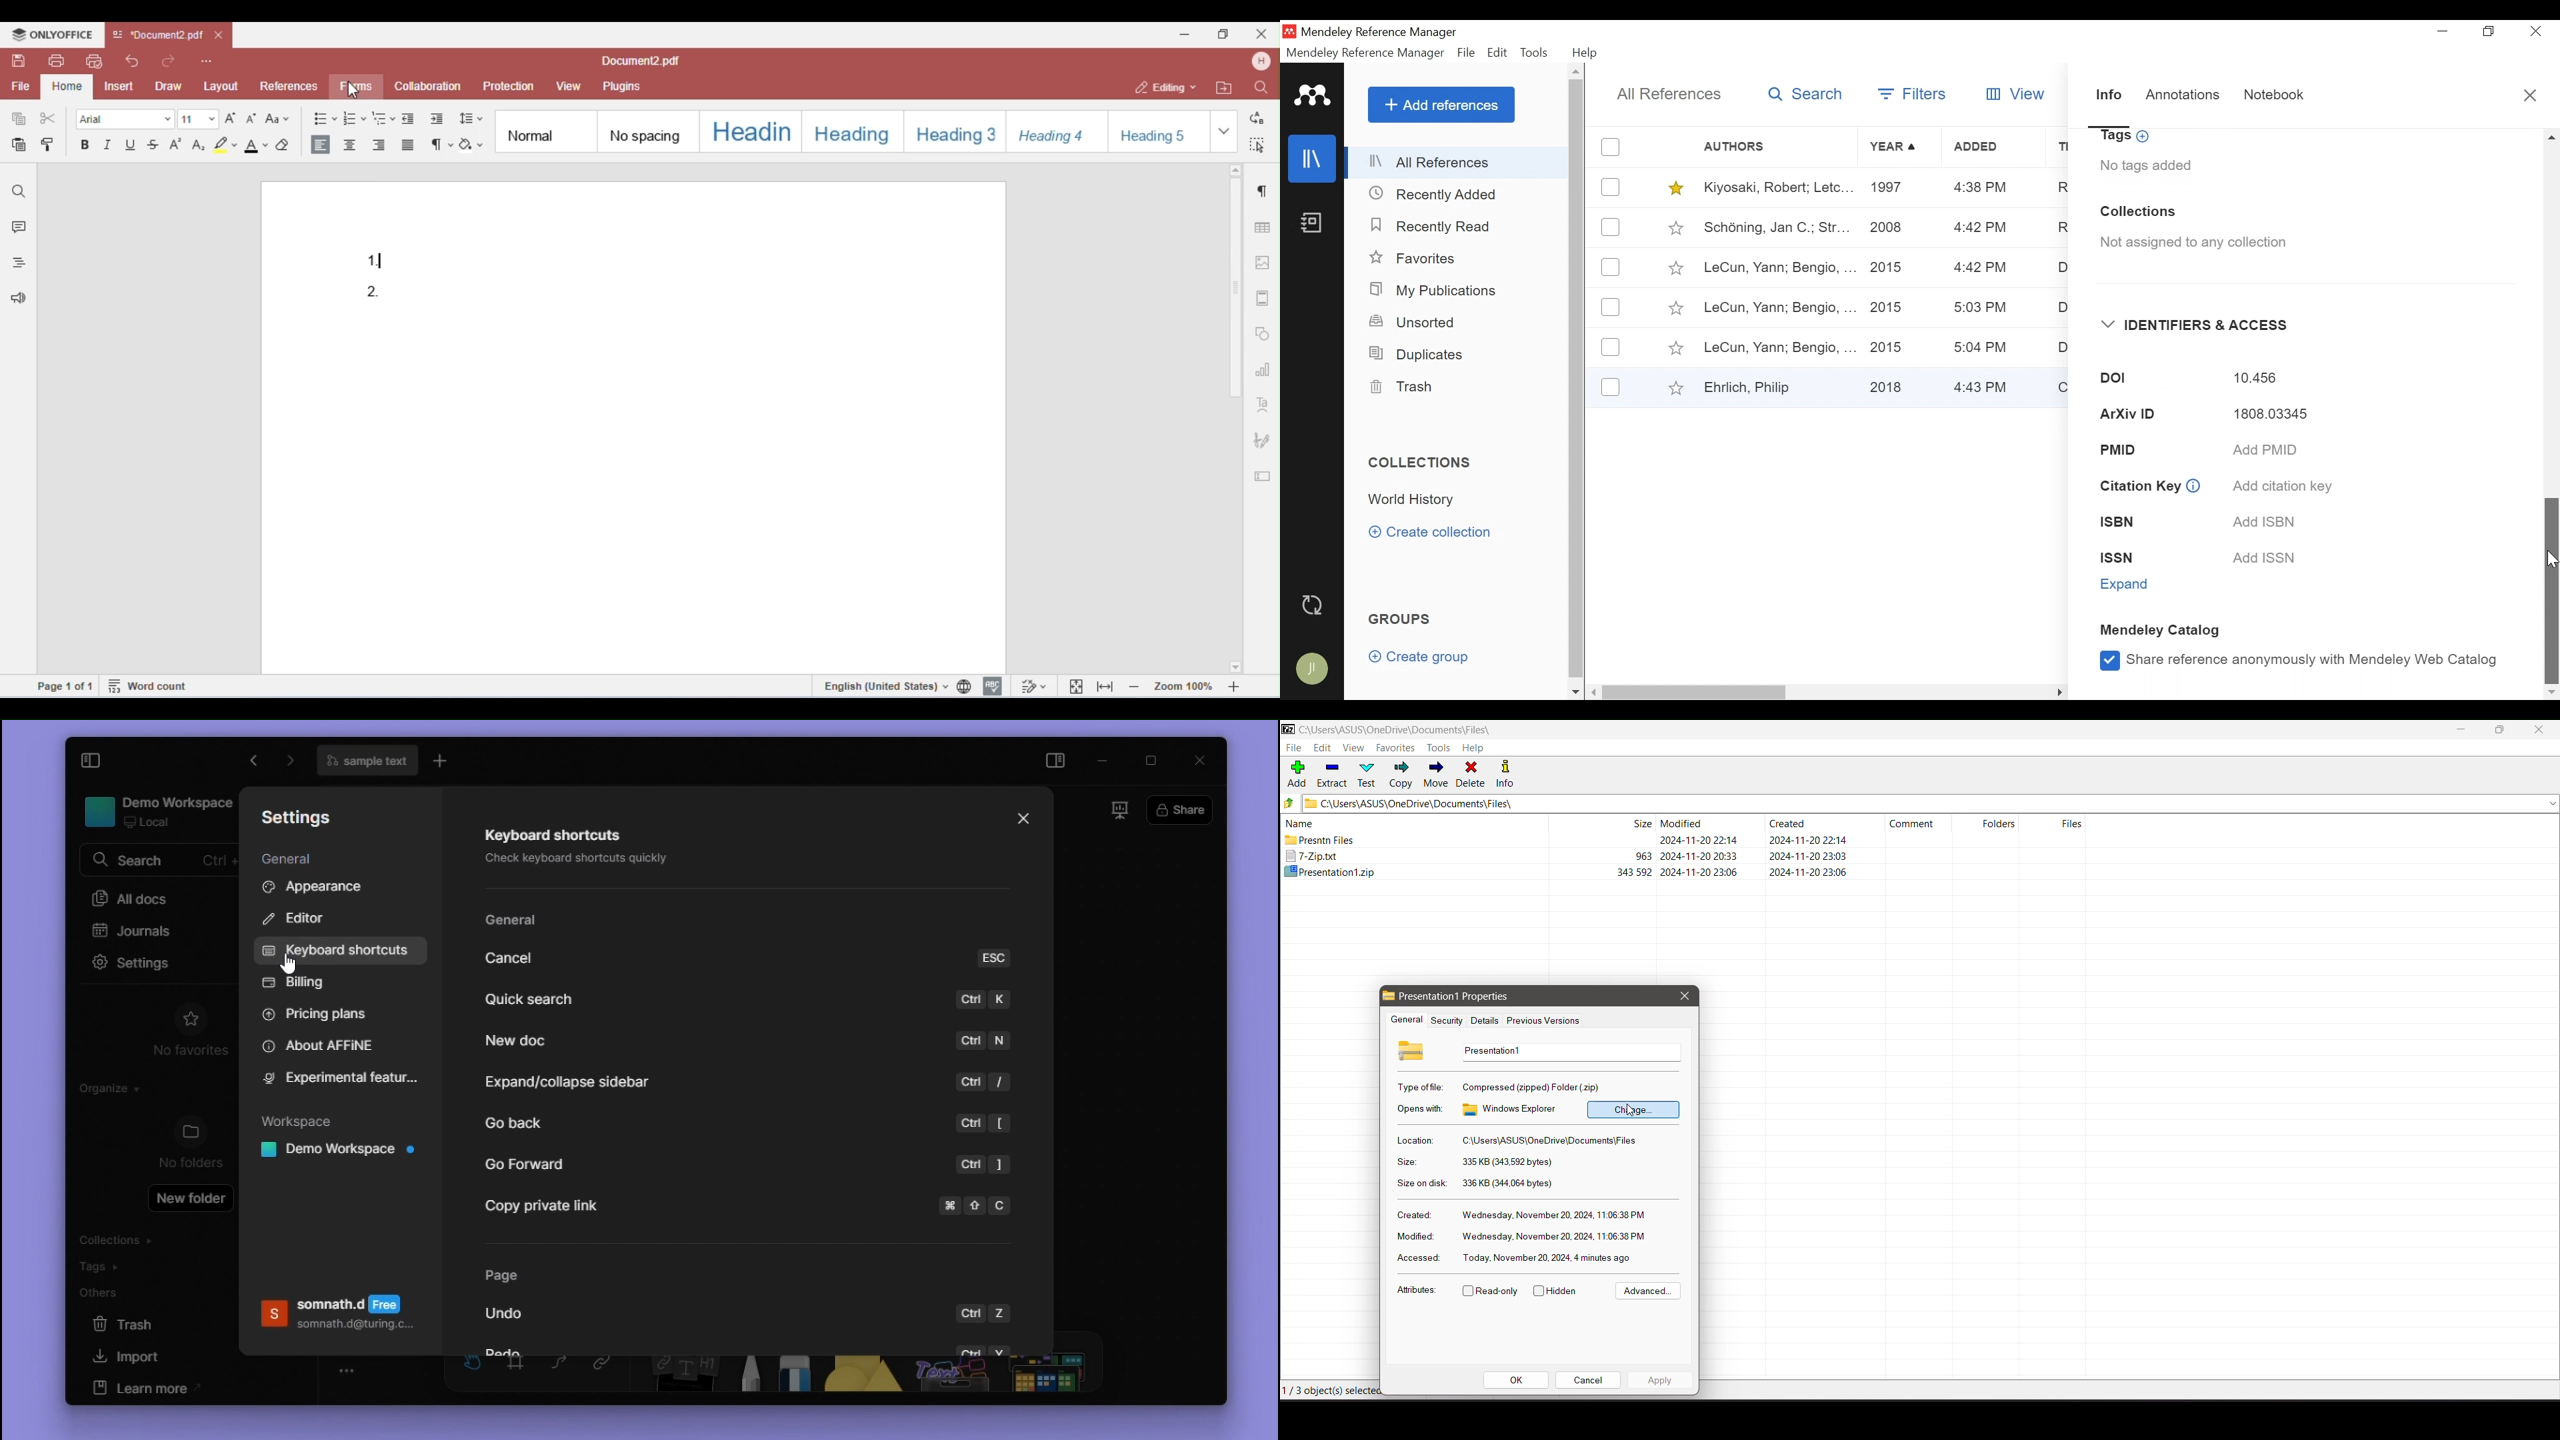 The height and width of the screenshot is (1456, 2576). I want to click on 2015, so click(1891, 345).